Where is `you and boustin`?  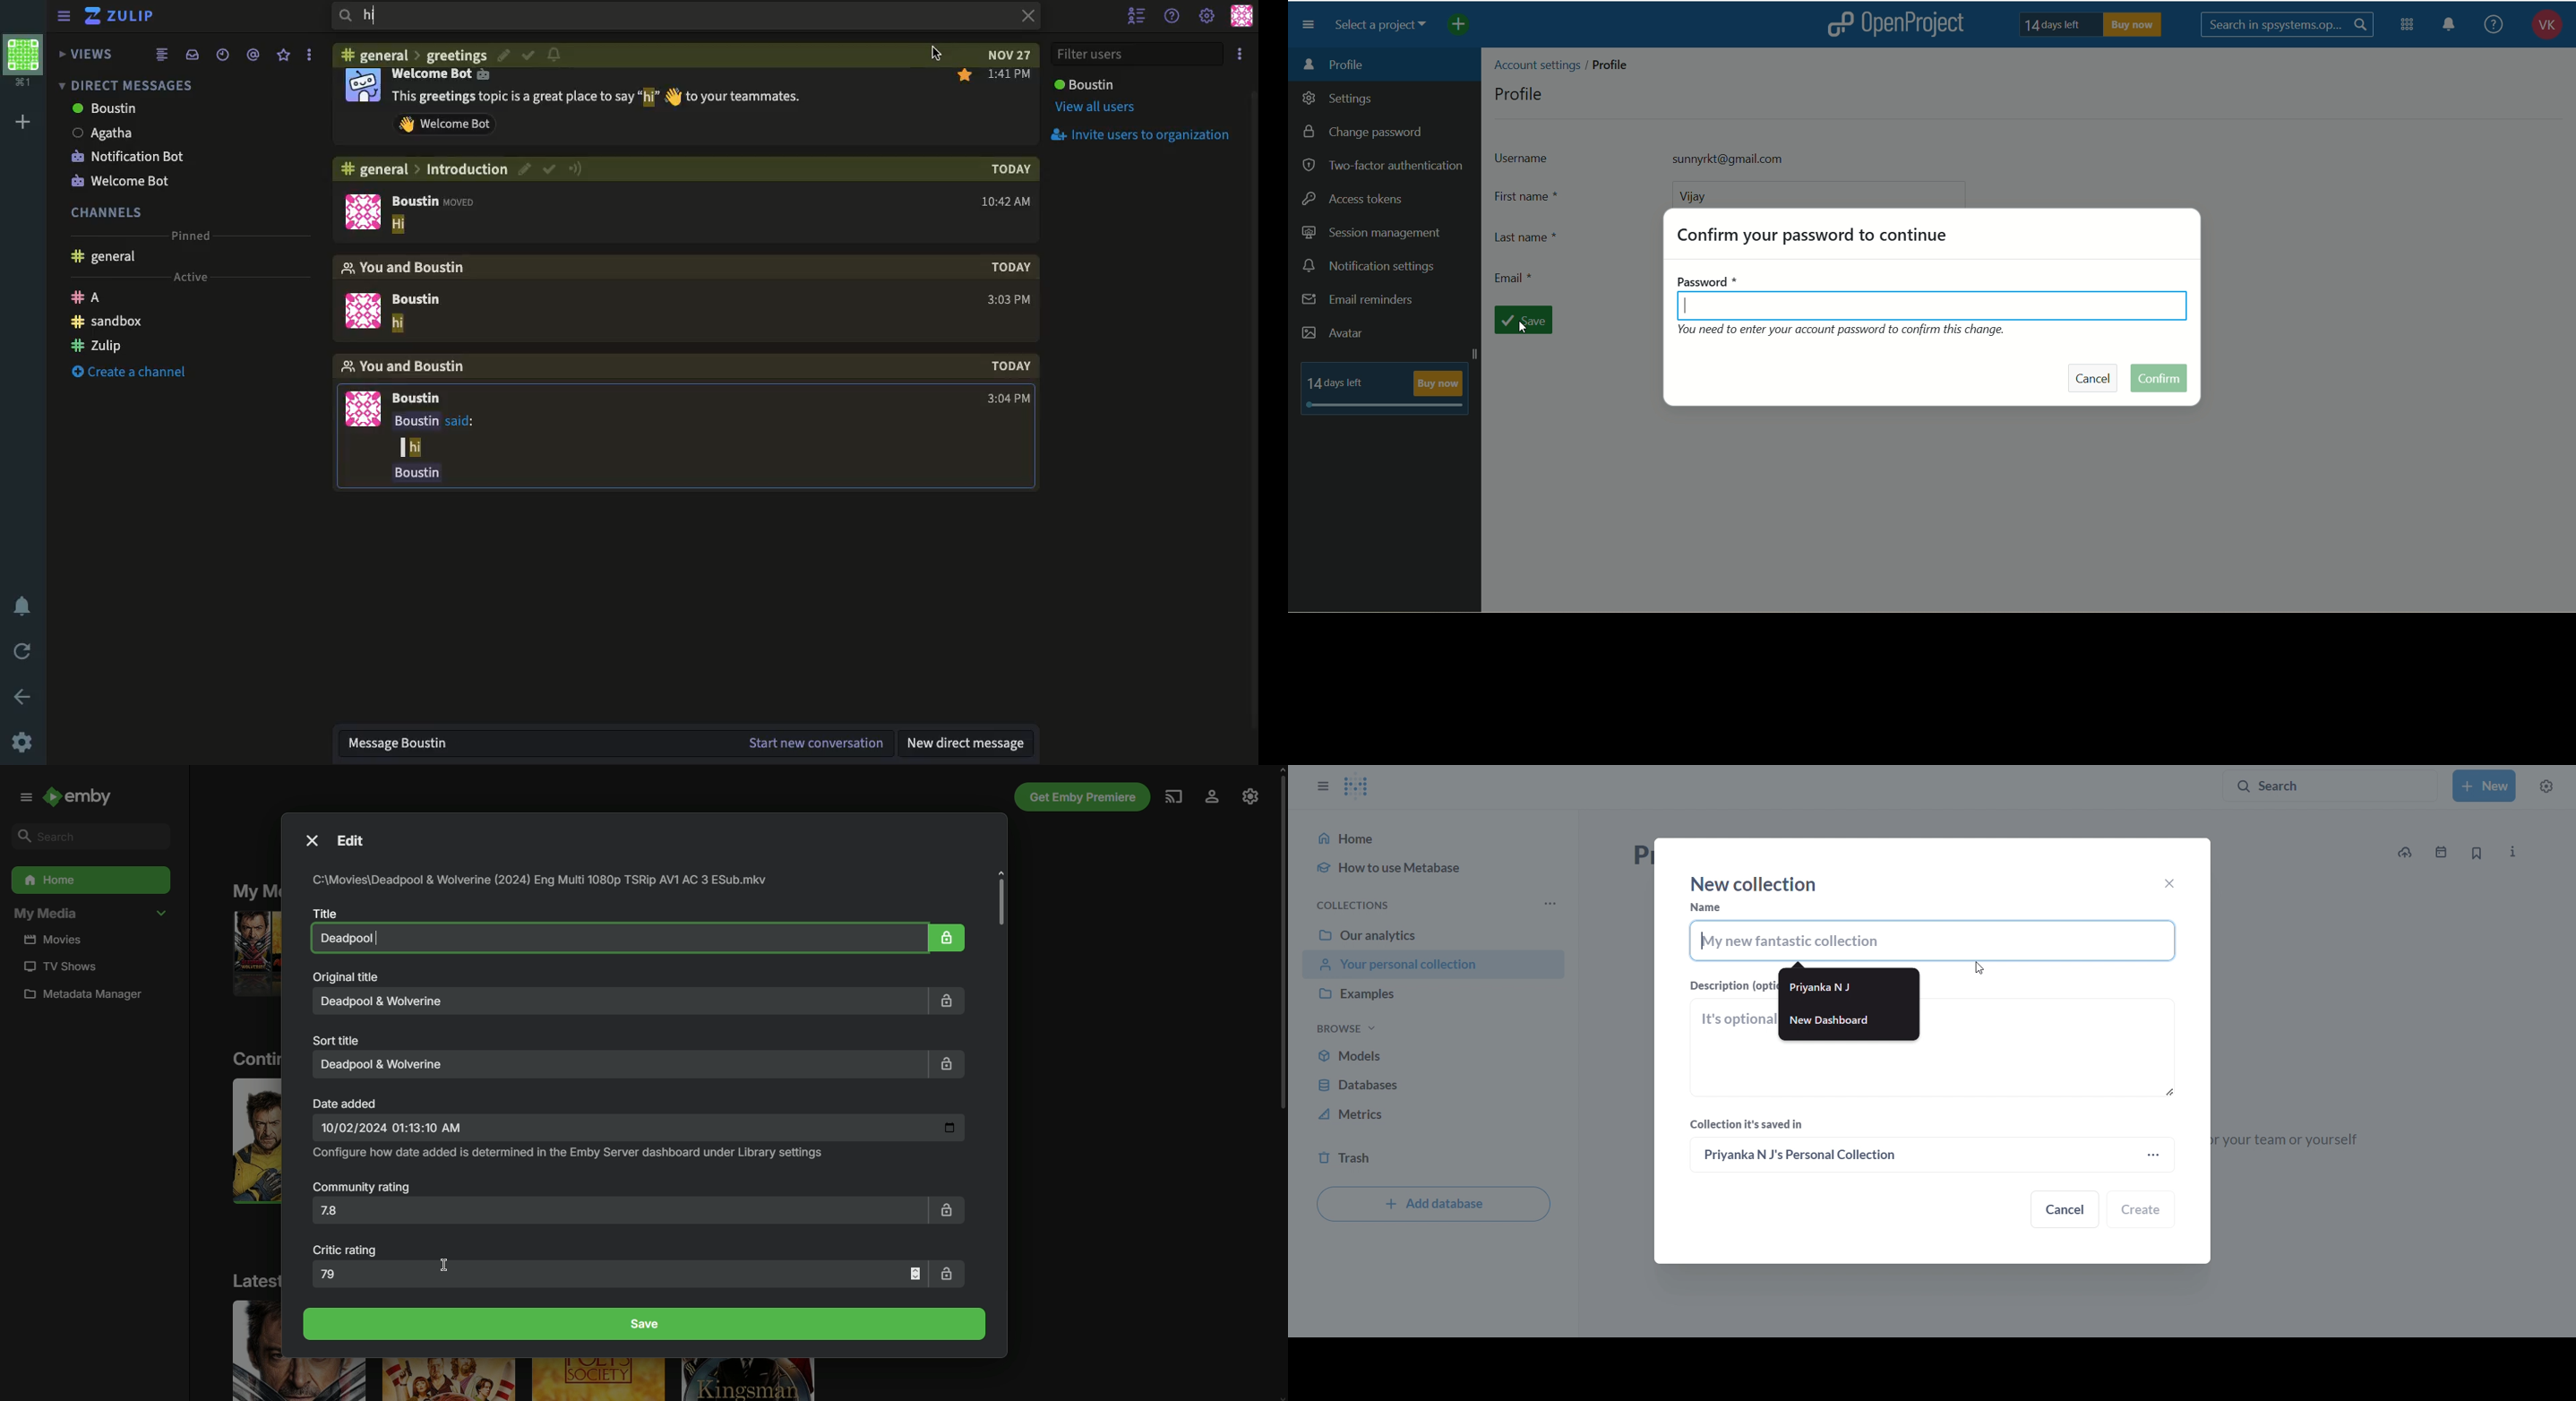 you and boustin is located at coordinates (406, 367).